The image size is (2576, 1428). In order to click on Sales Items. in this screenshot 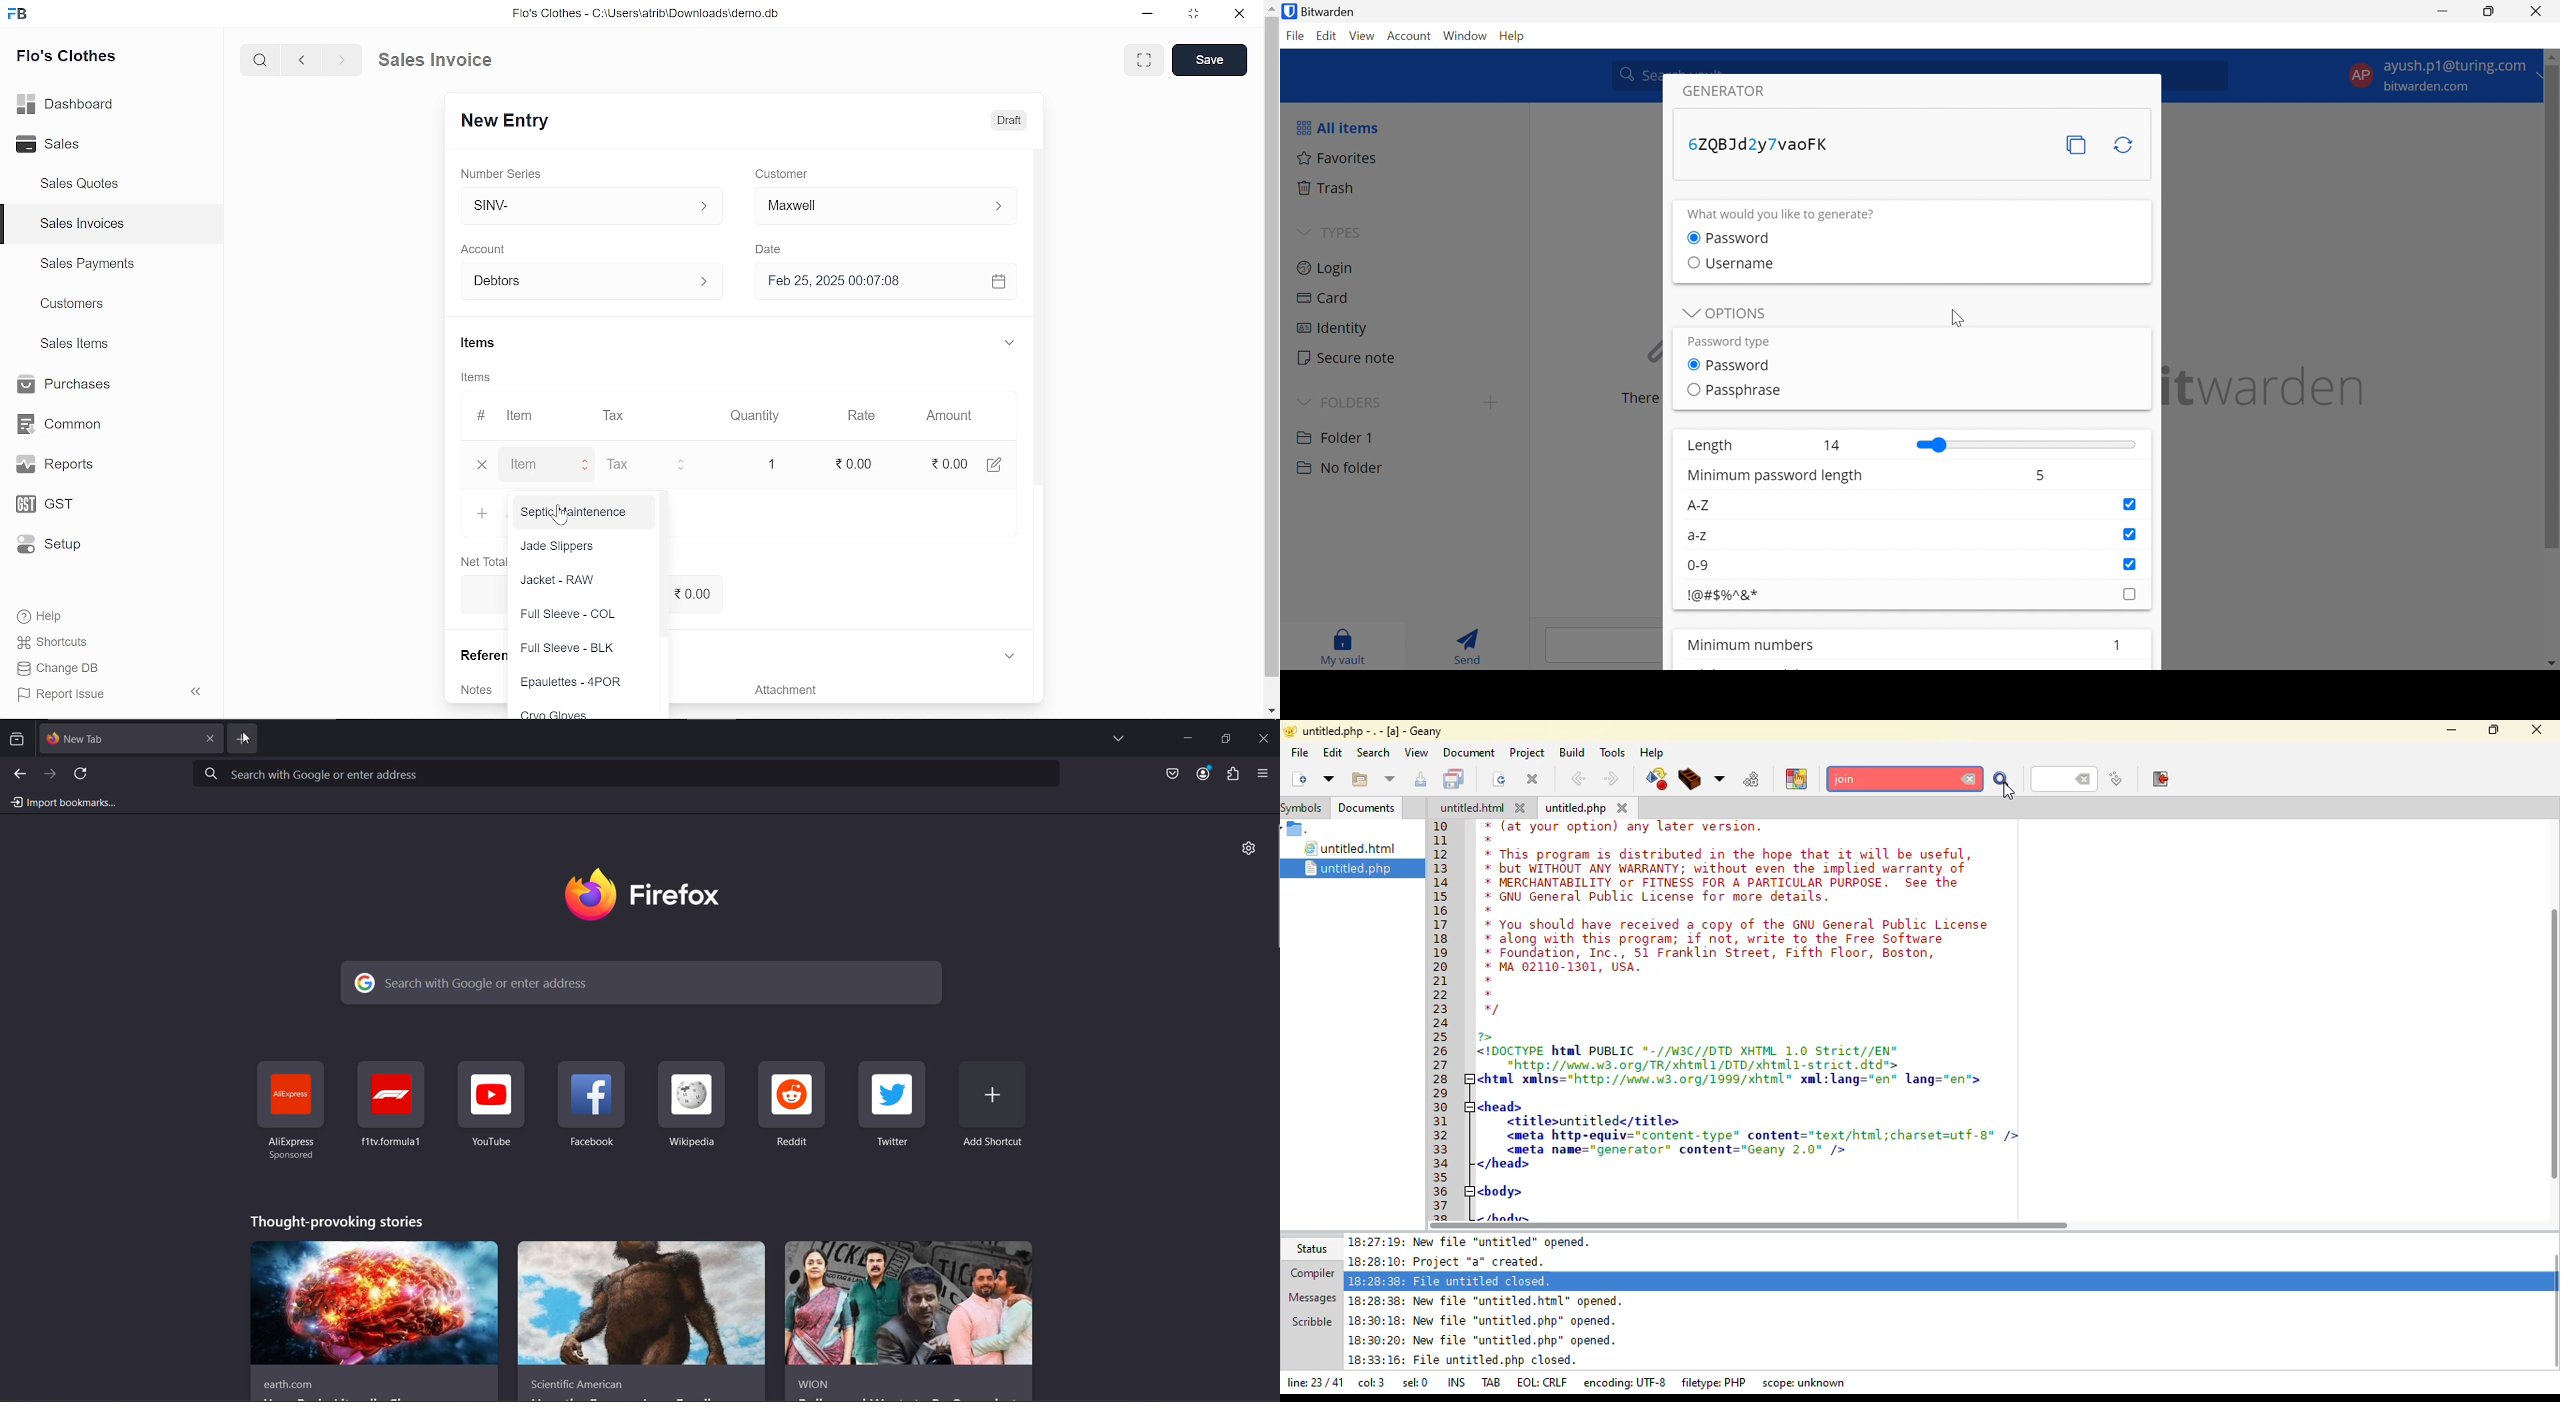, I will do `click(76, 345)`.